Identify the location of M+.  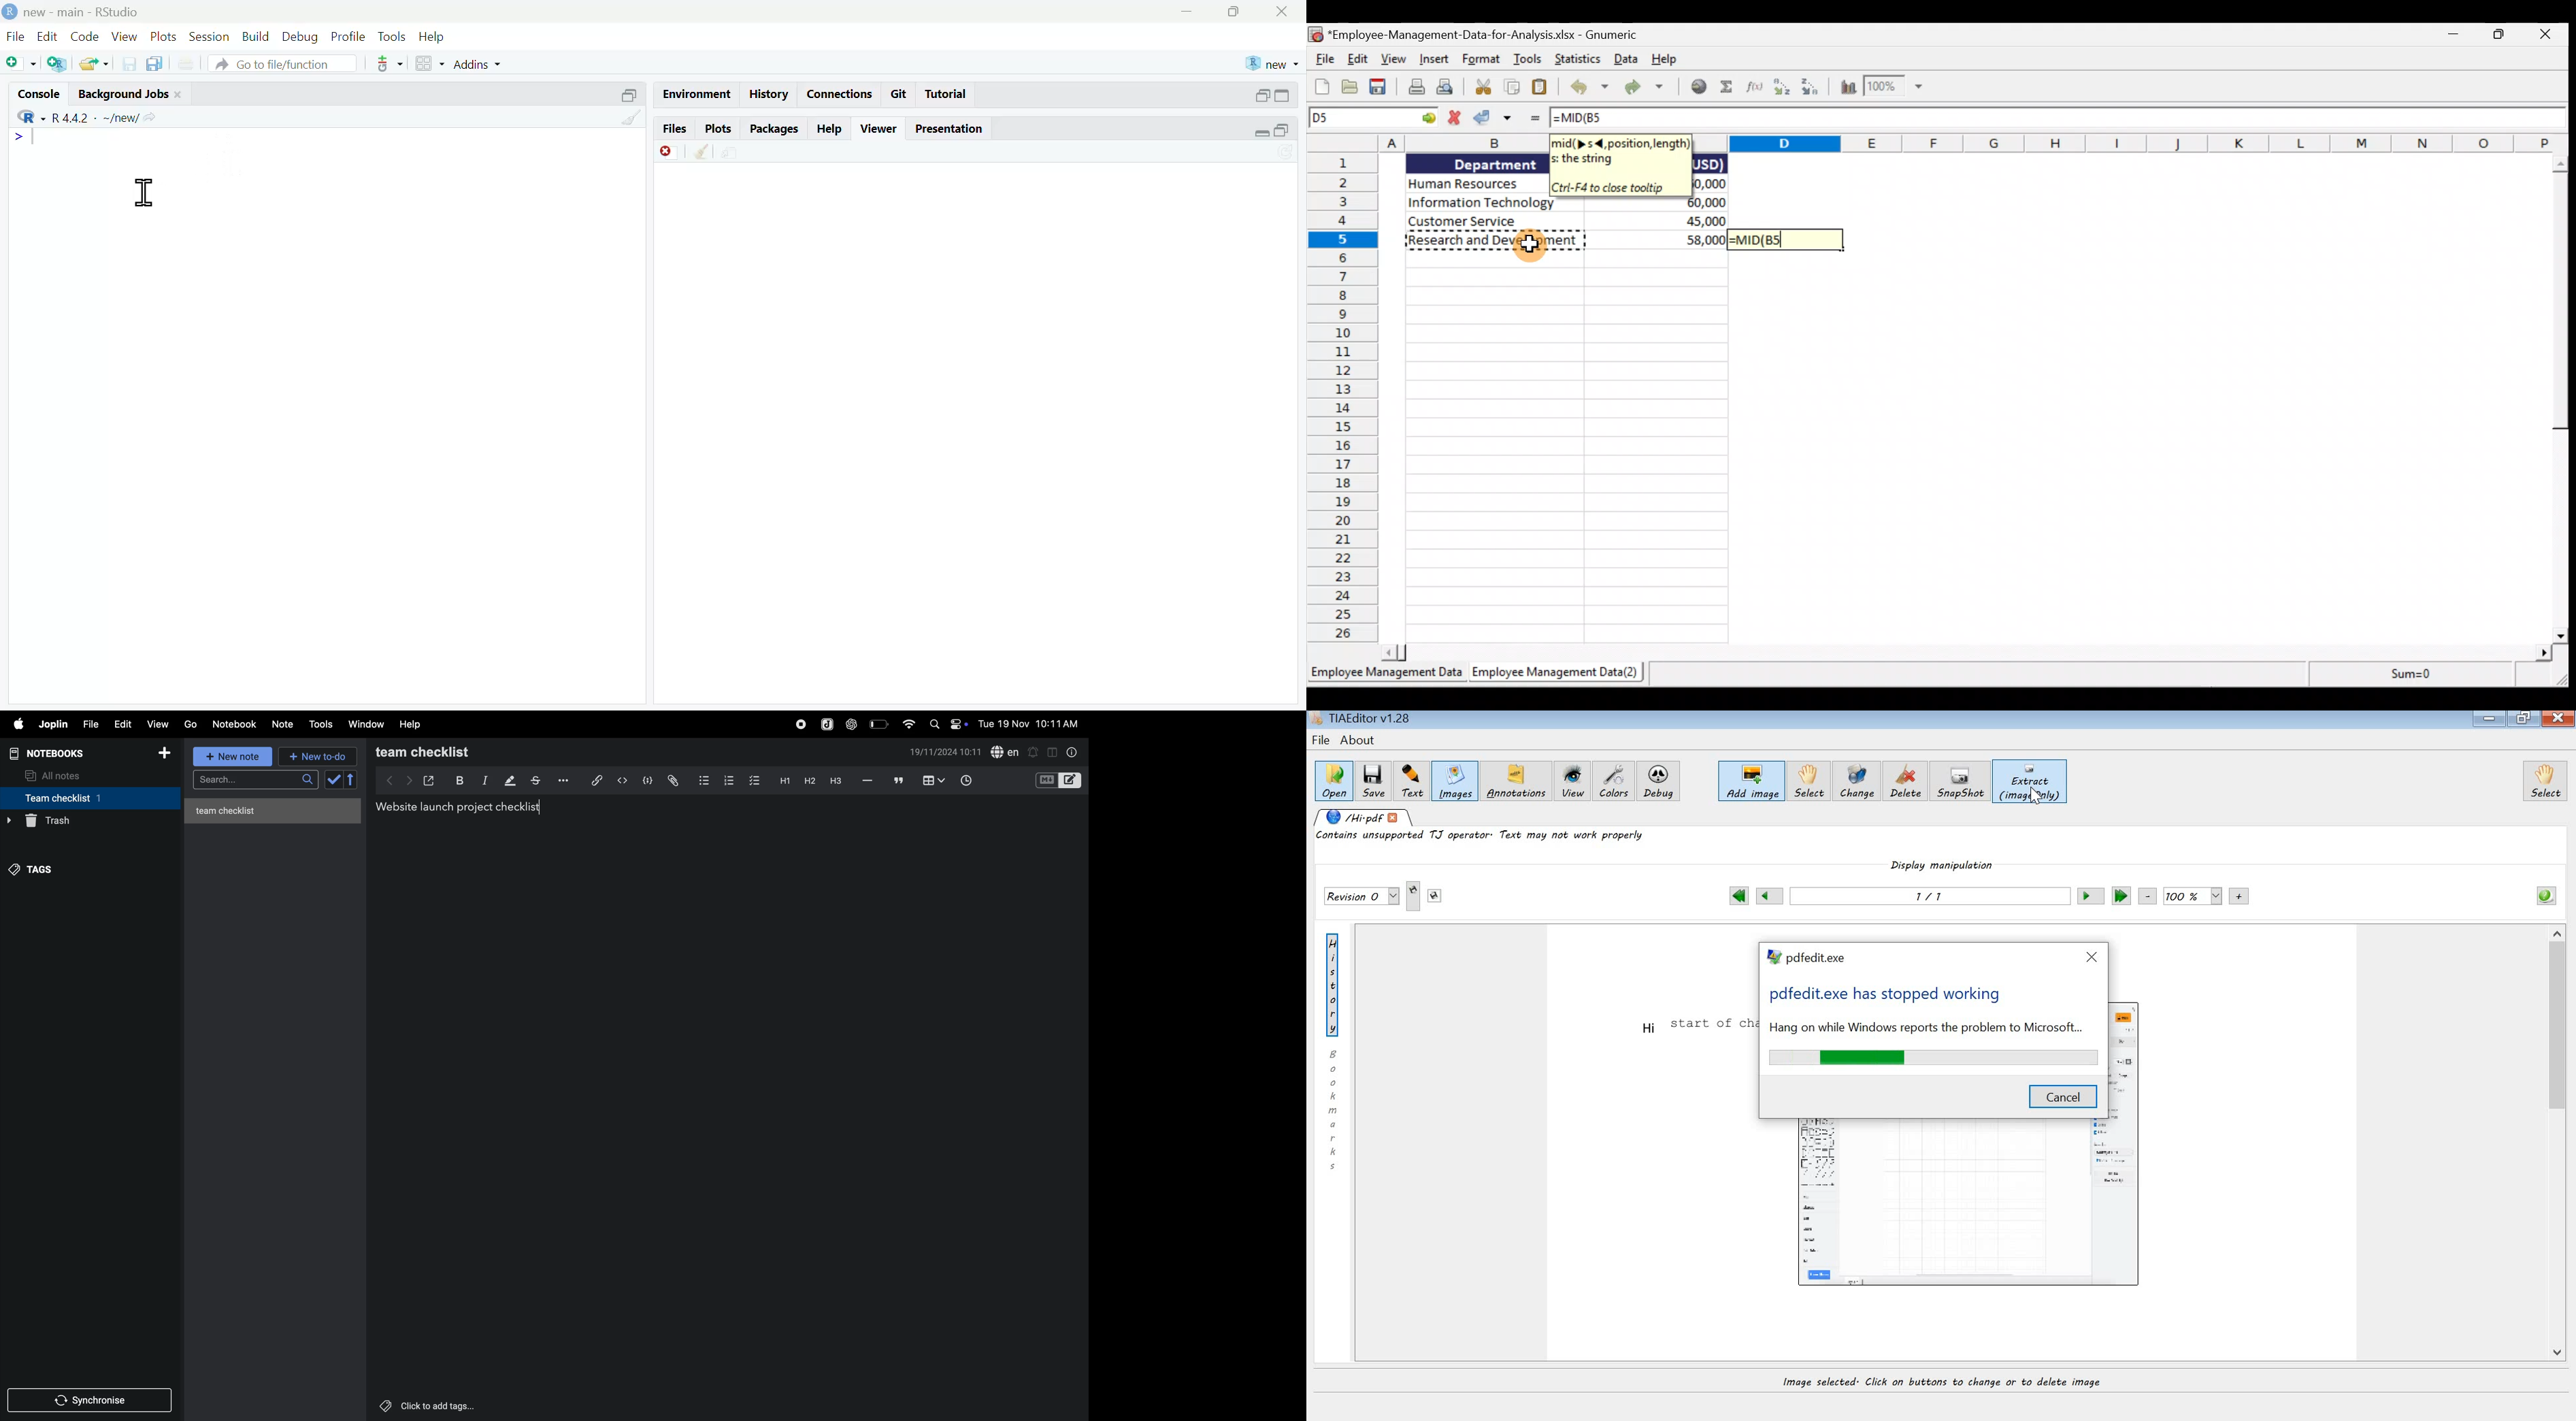
(1046, 780).